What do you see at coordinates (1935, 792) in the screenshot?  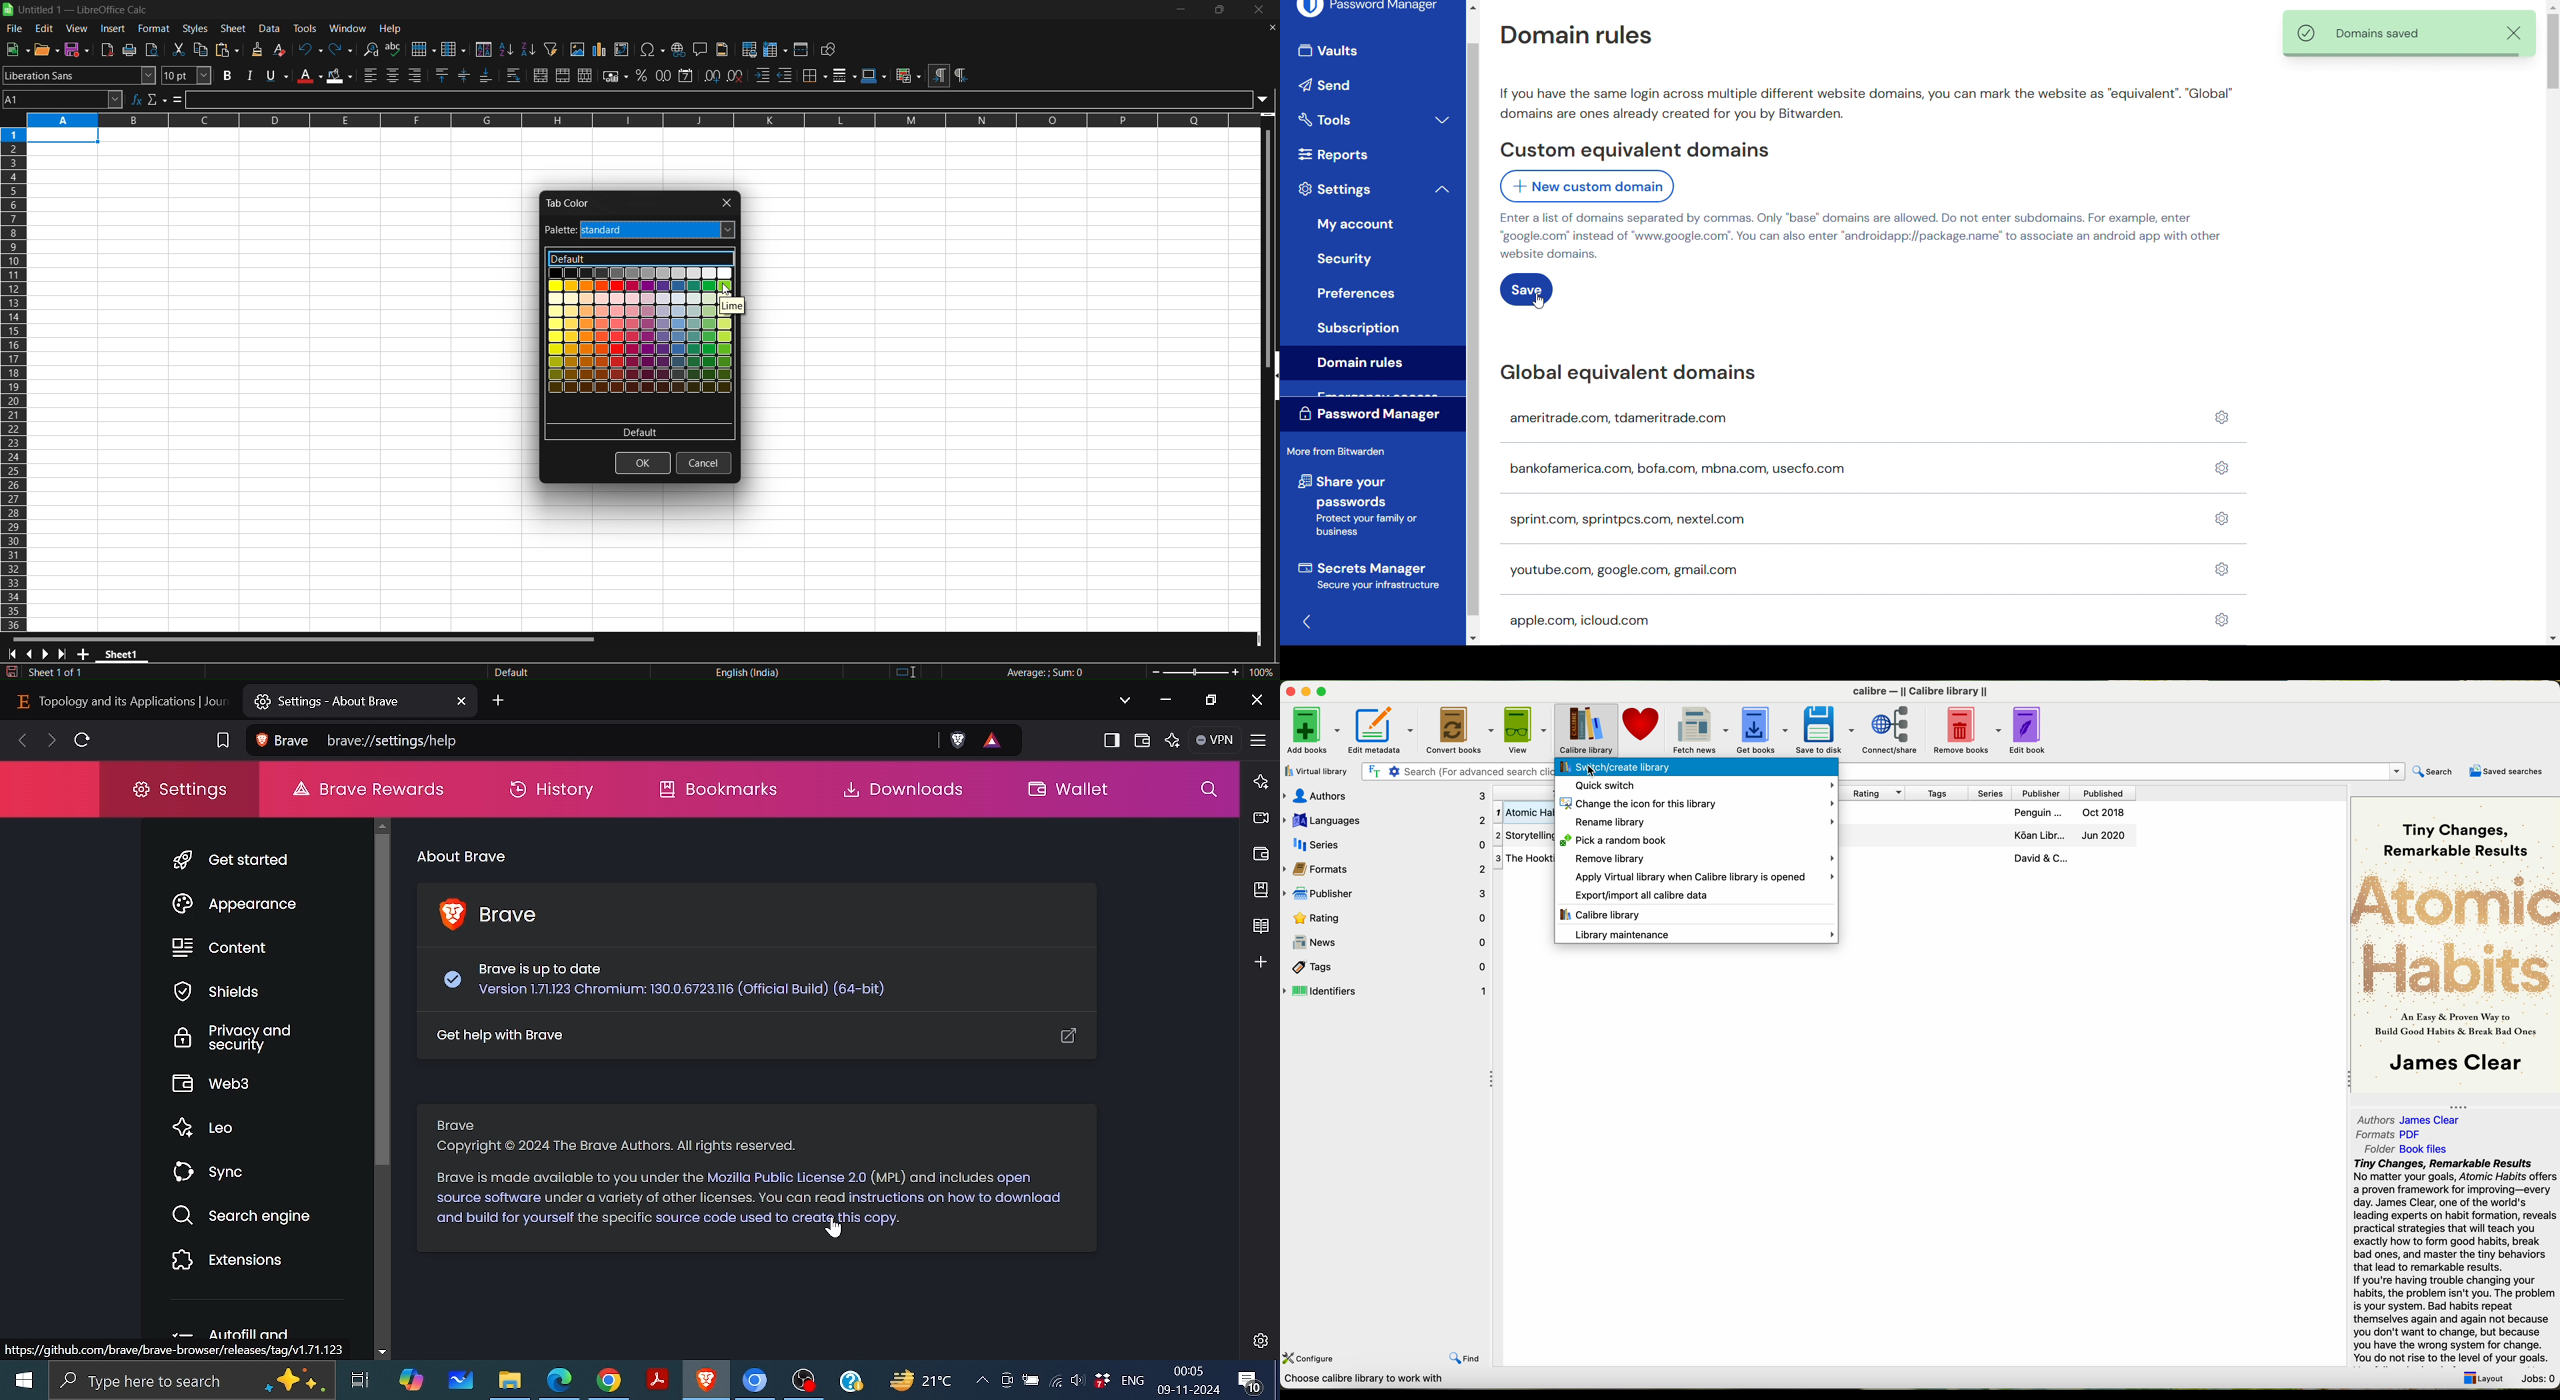 I see `tags` at bounding box center [1935, 792].